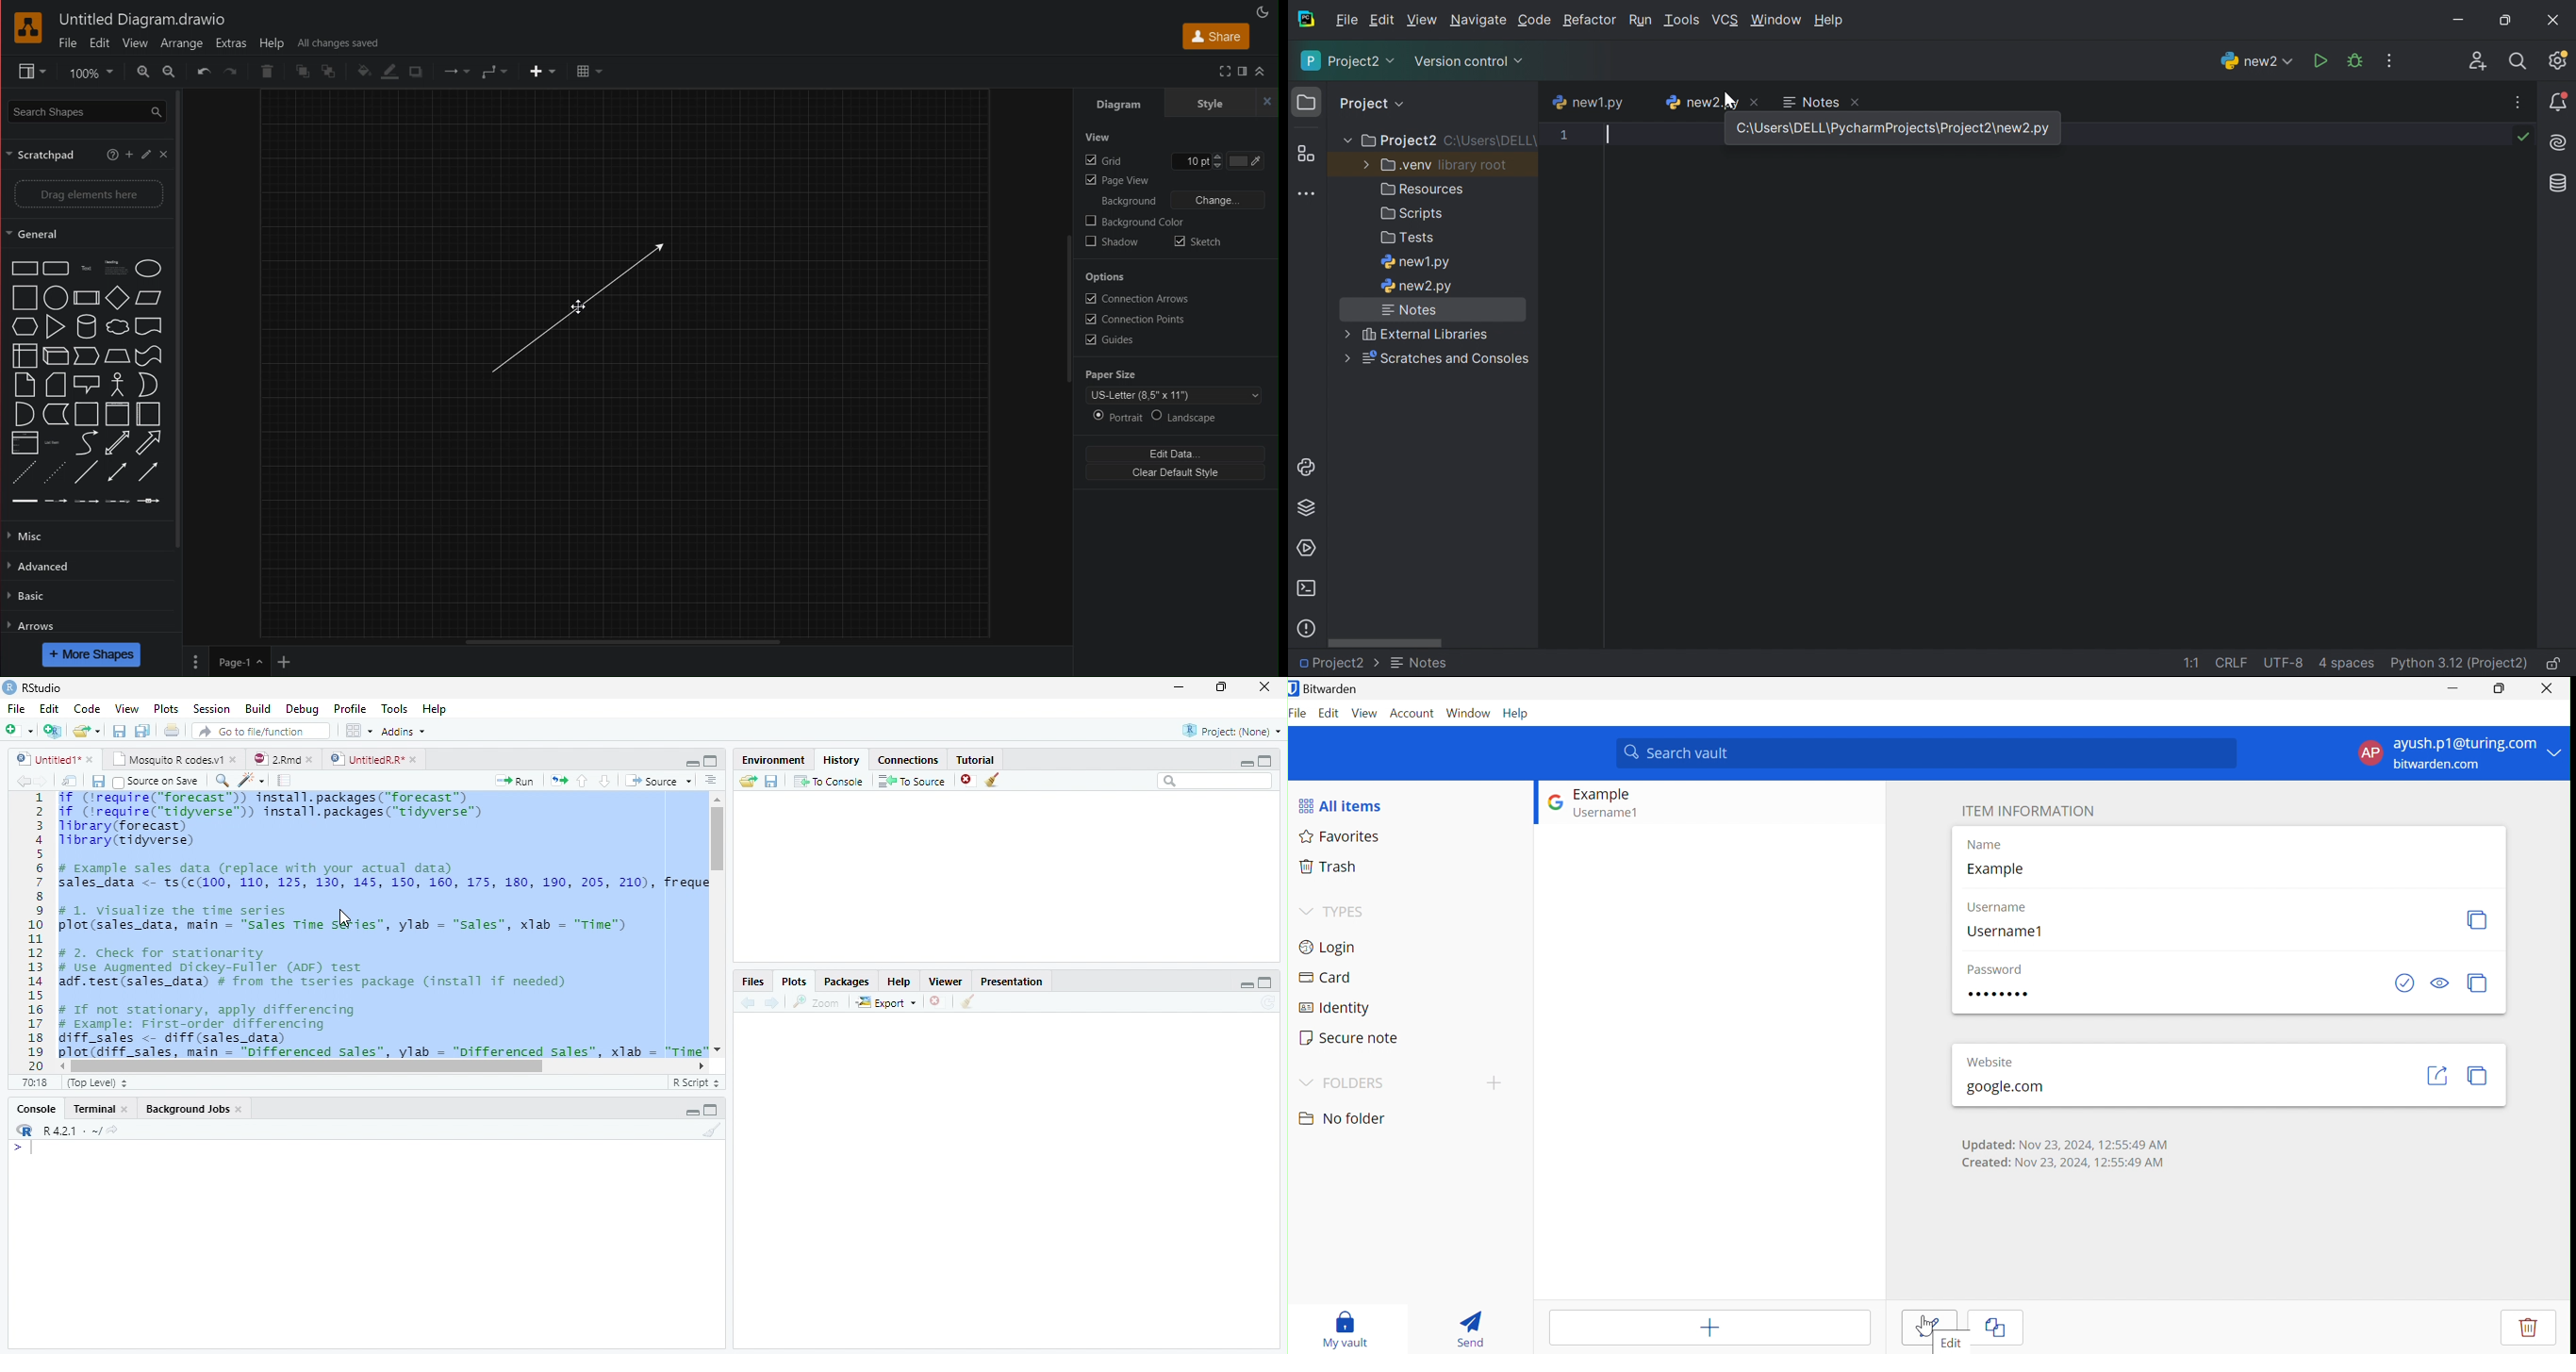 Image resolution: width=2576 pixels, height=1372 pixels. Describe the element at coordinates (1219, 200) in the screenshot. I see `Change` at that location.